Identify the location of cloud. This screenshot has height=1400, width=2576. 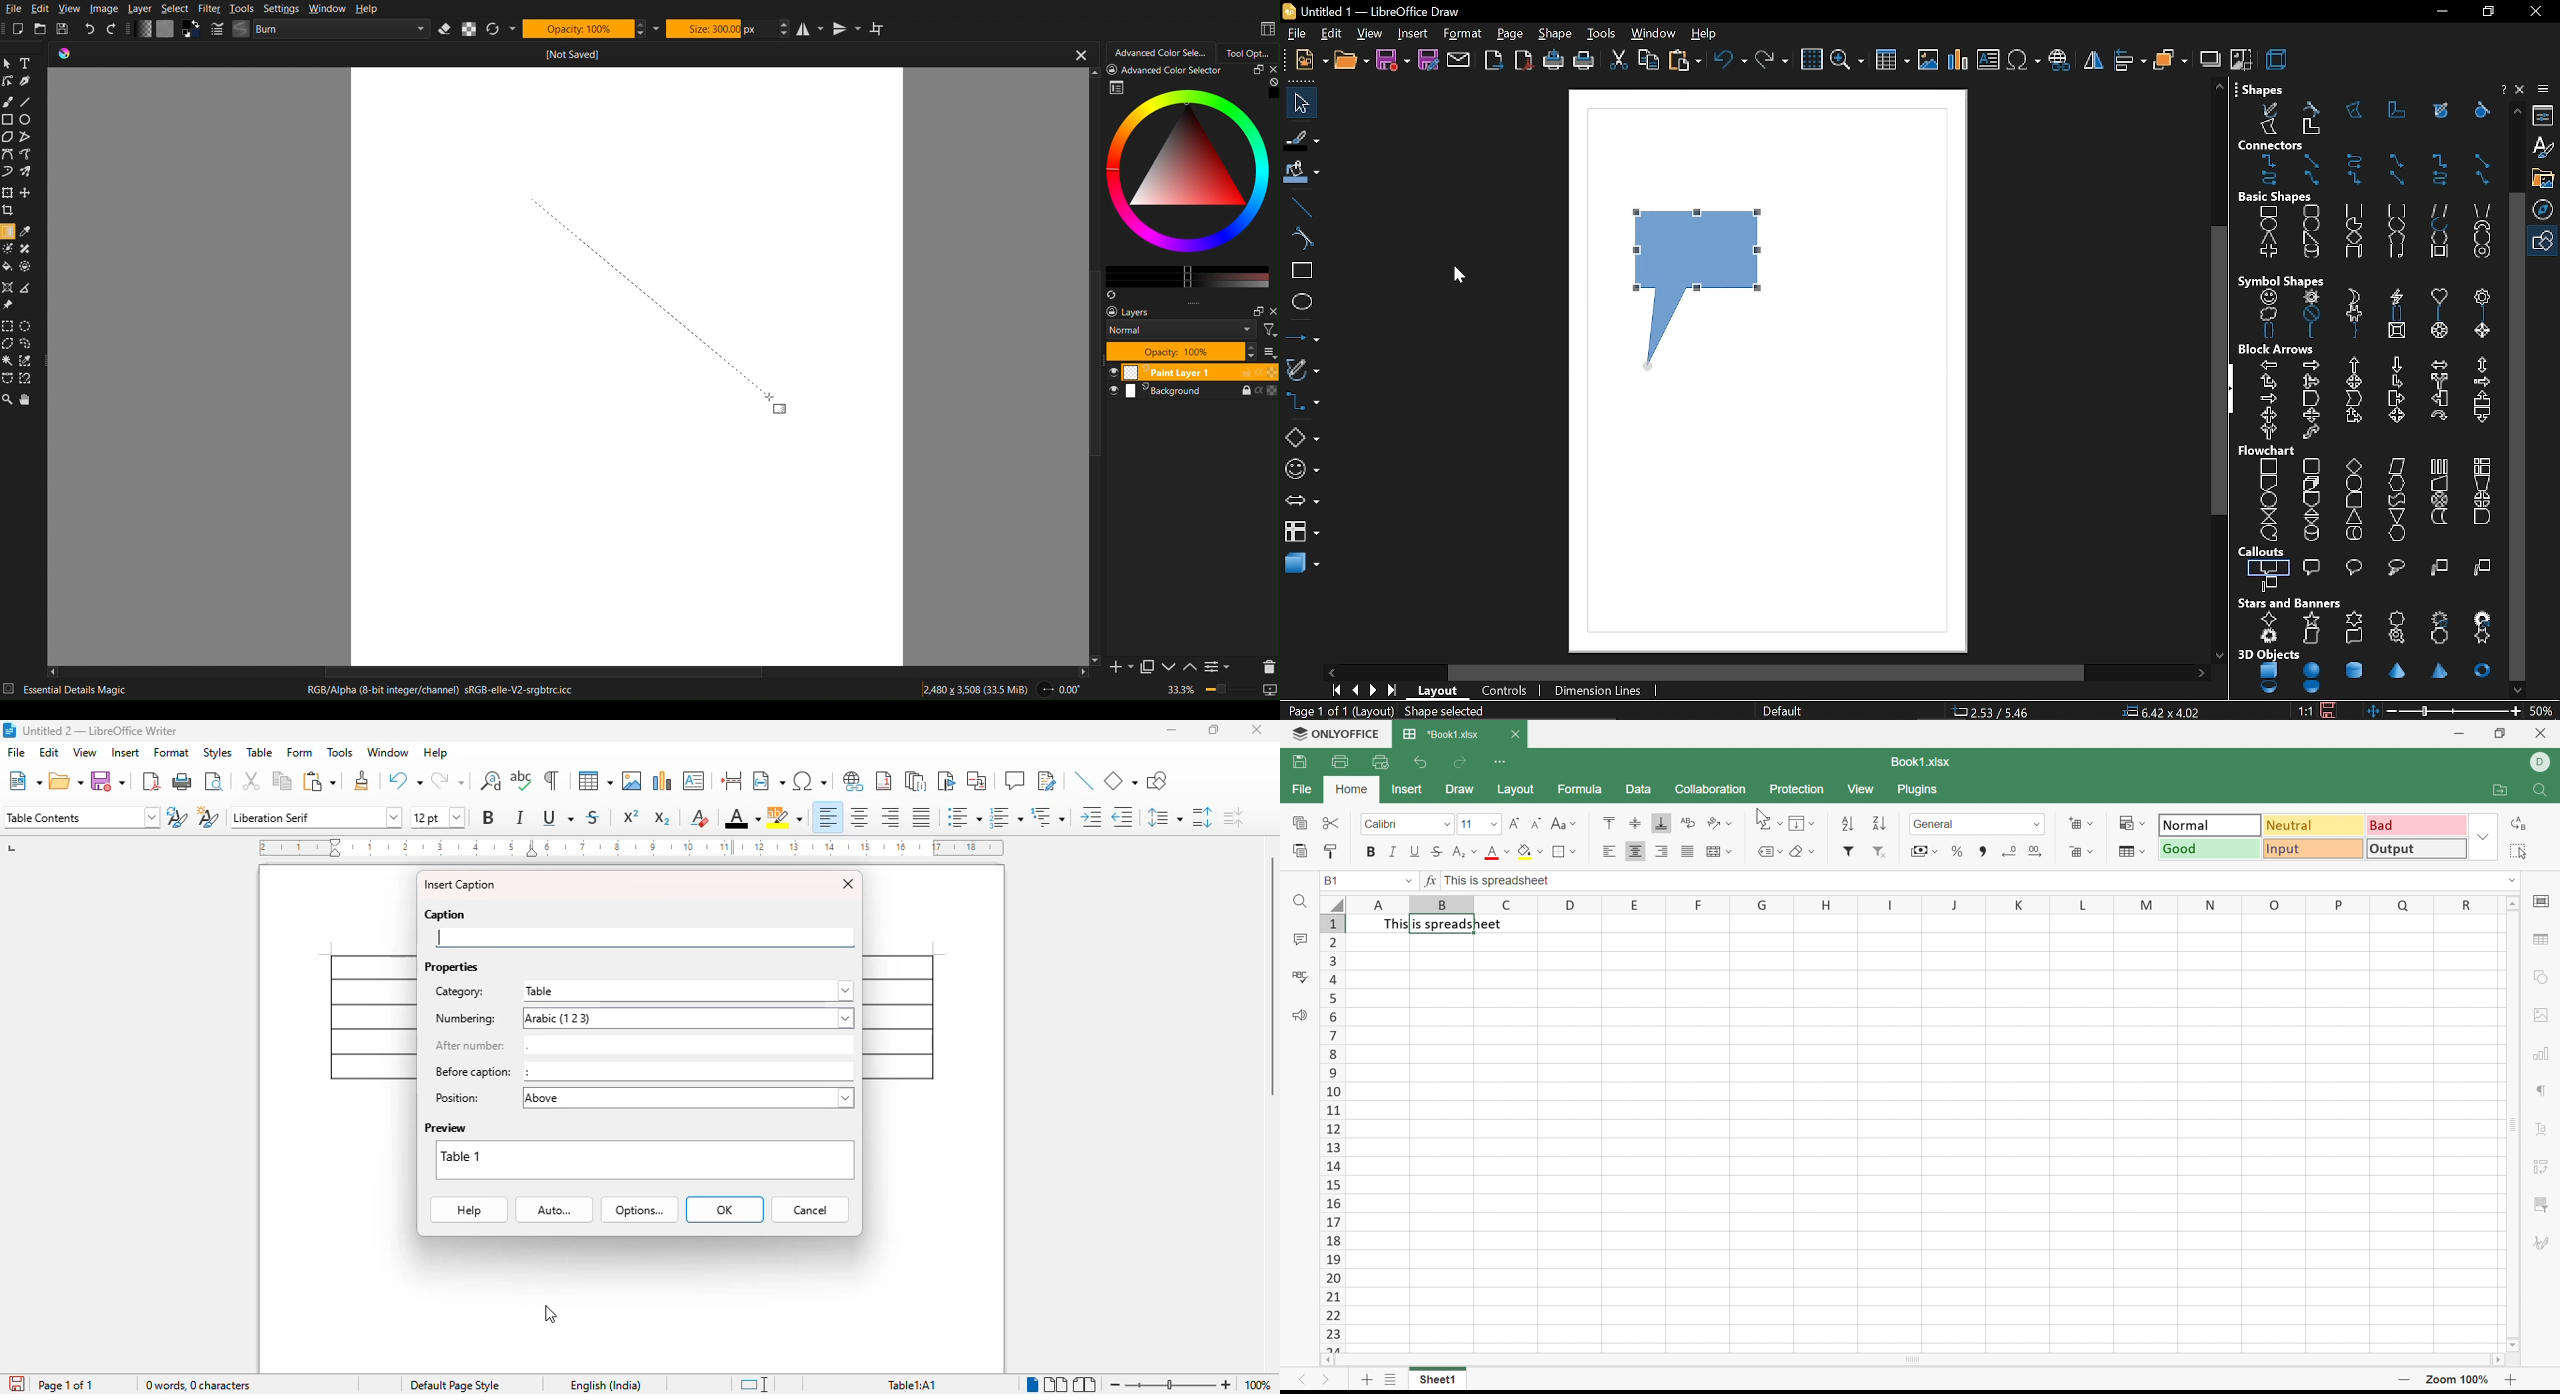
(2264, 313).